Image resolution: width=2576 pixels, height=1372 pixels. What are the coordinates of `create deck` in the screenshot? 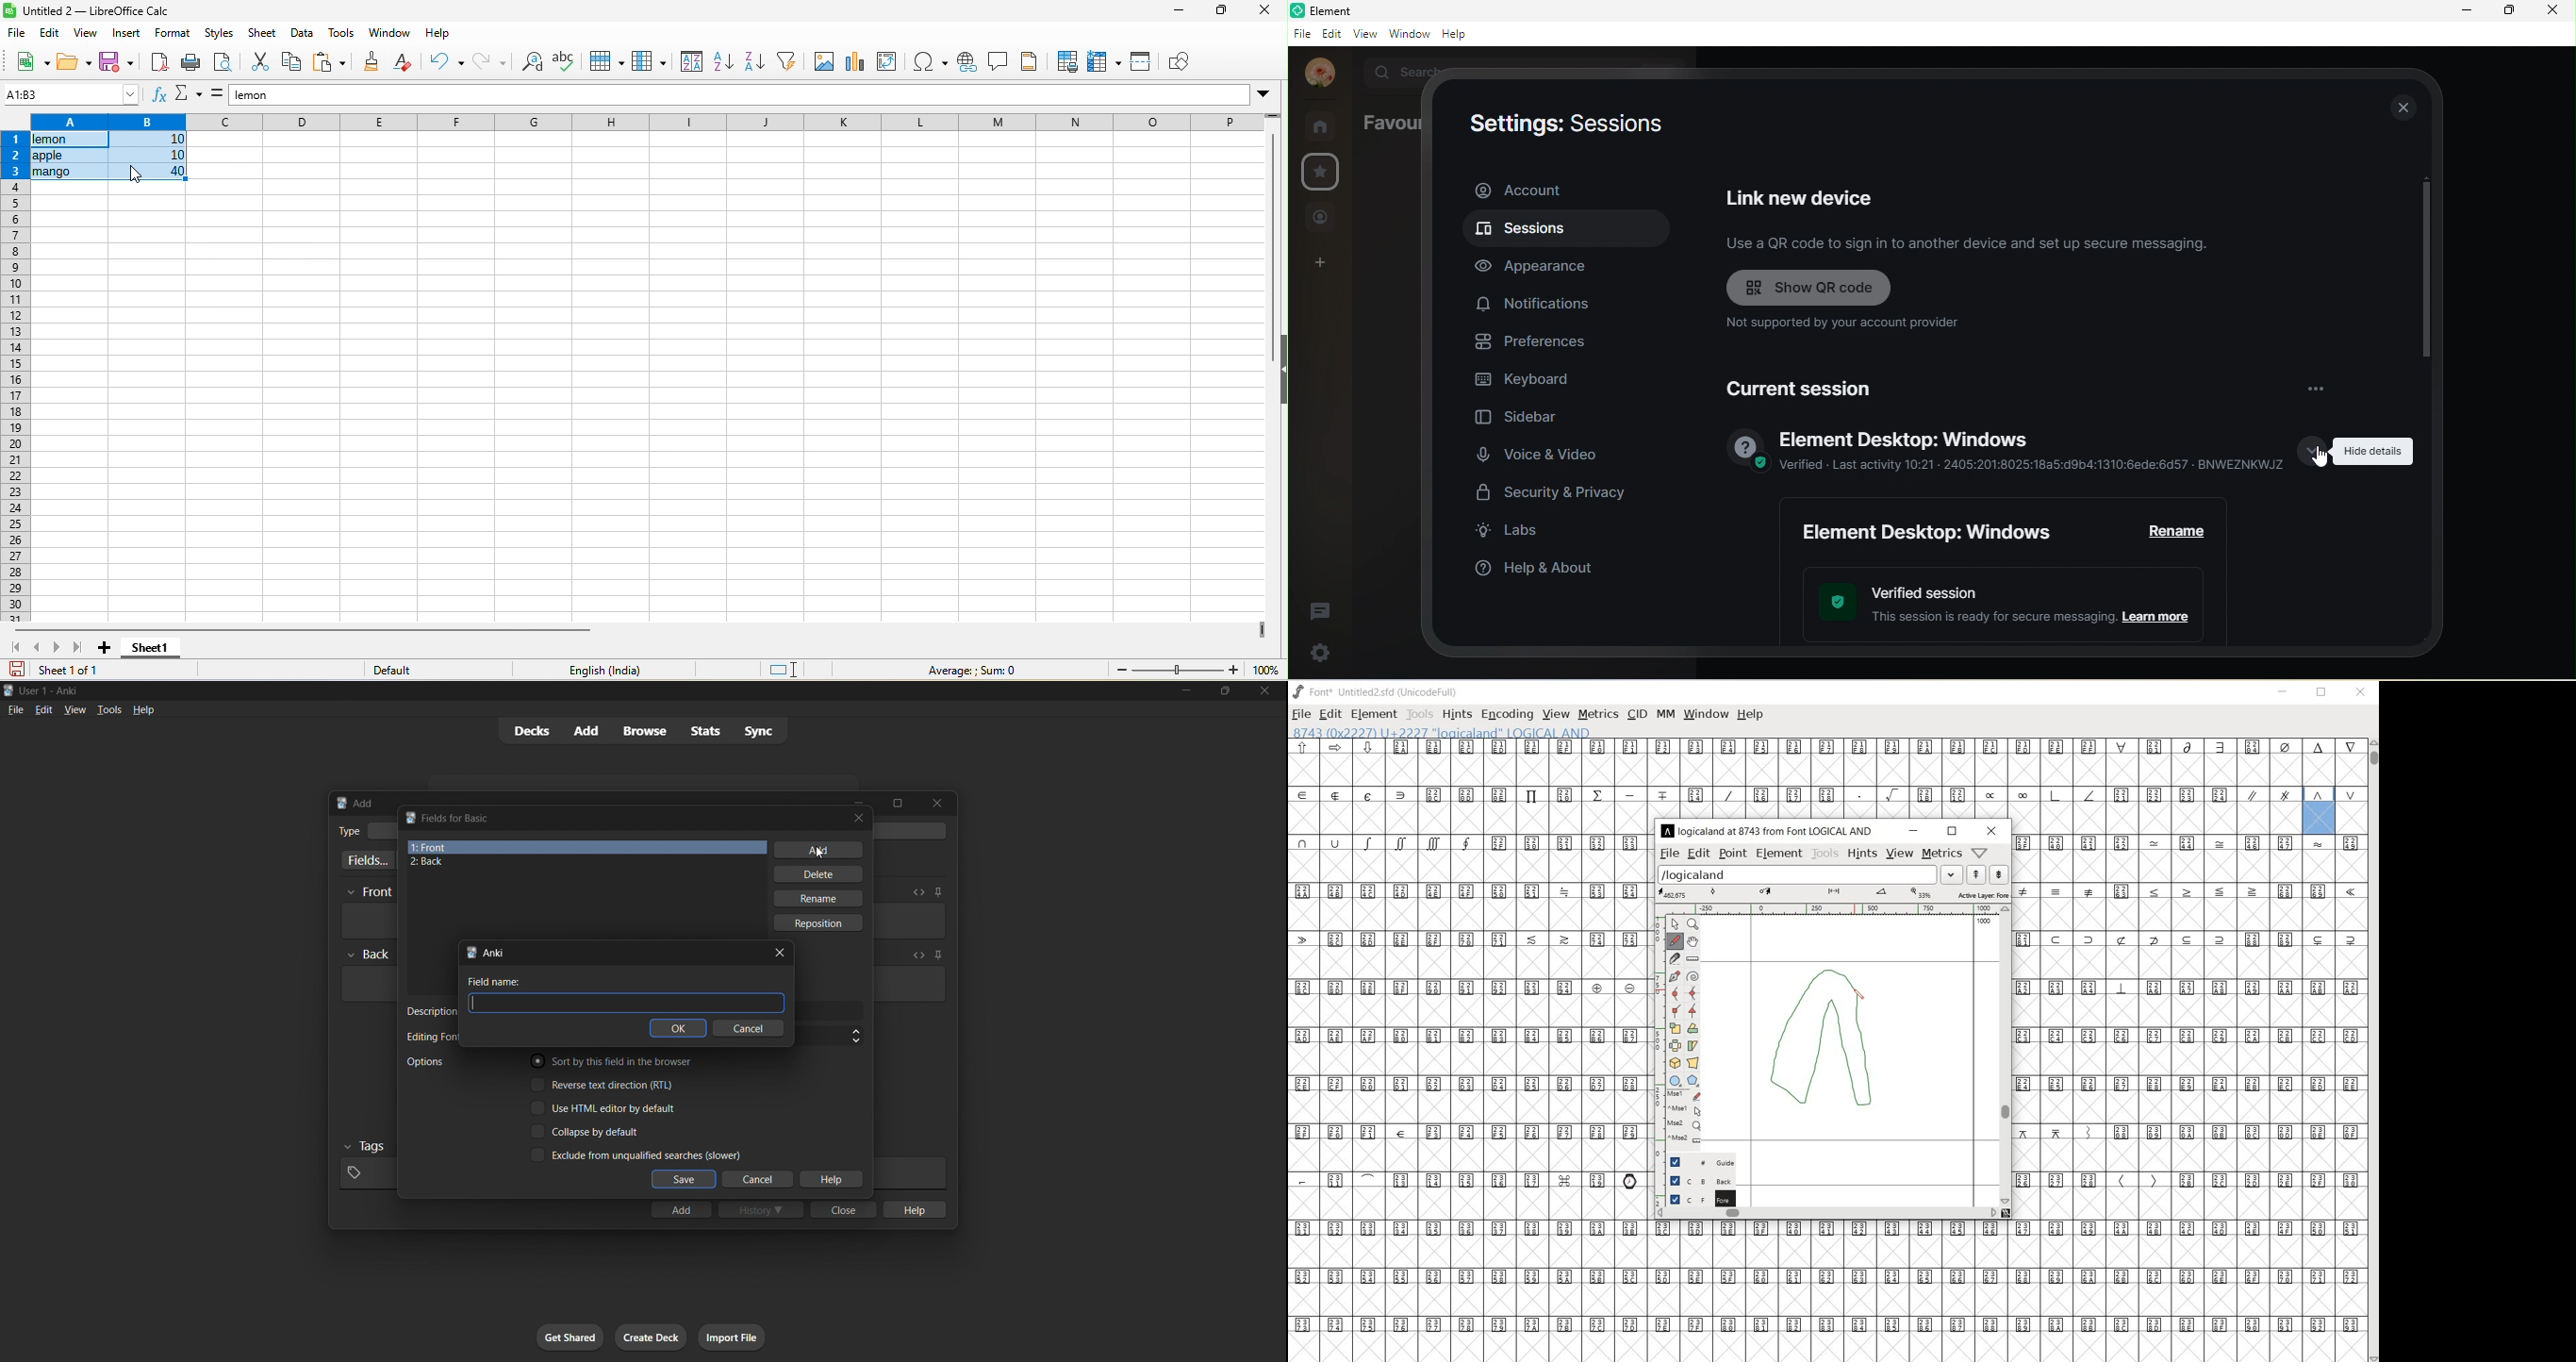 It's located at (651, 1337).